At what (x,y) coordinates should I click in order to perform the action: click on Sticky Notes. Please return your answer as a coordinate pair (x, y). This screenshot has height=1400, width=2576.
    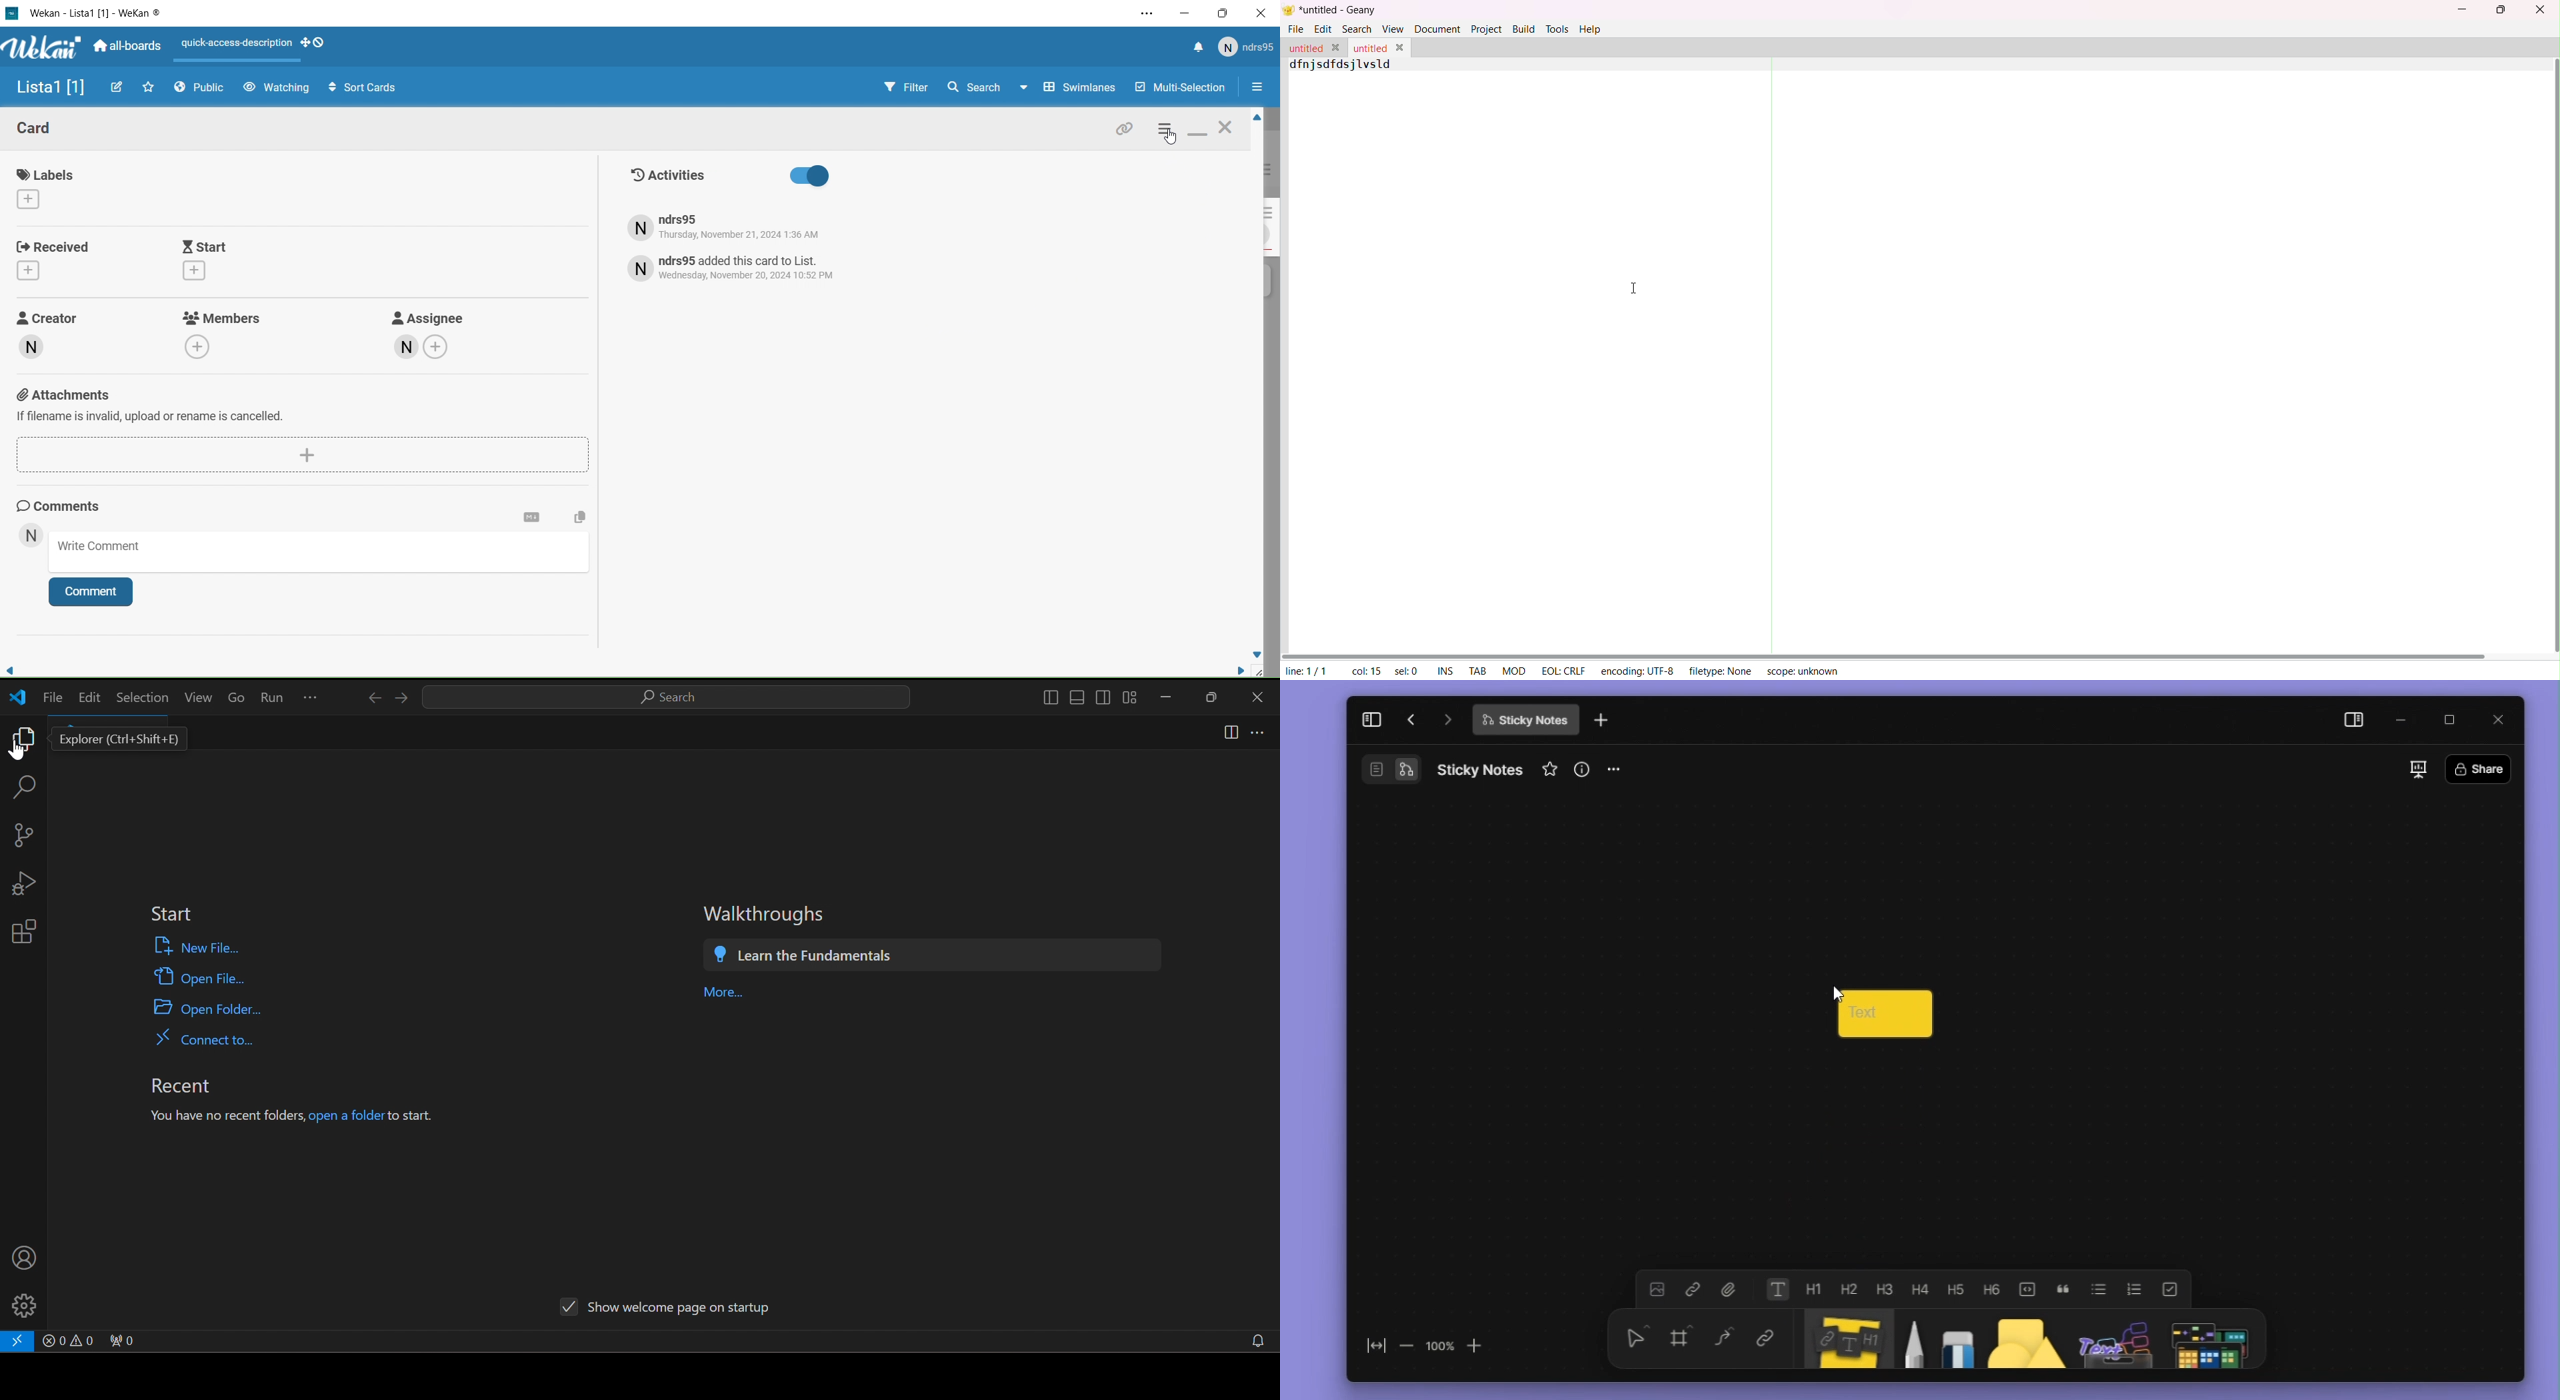
    Looking at the image, I should click on (1523, 723).